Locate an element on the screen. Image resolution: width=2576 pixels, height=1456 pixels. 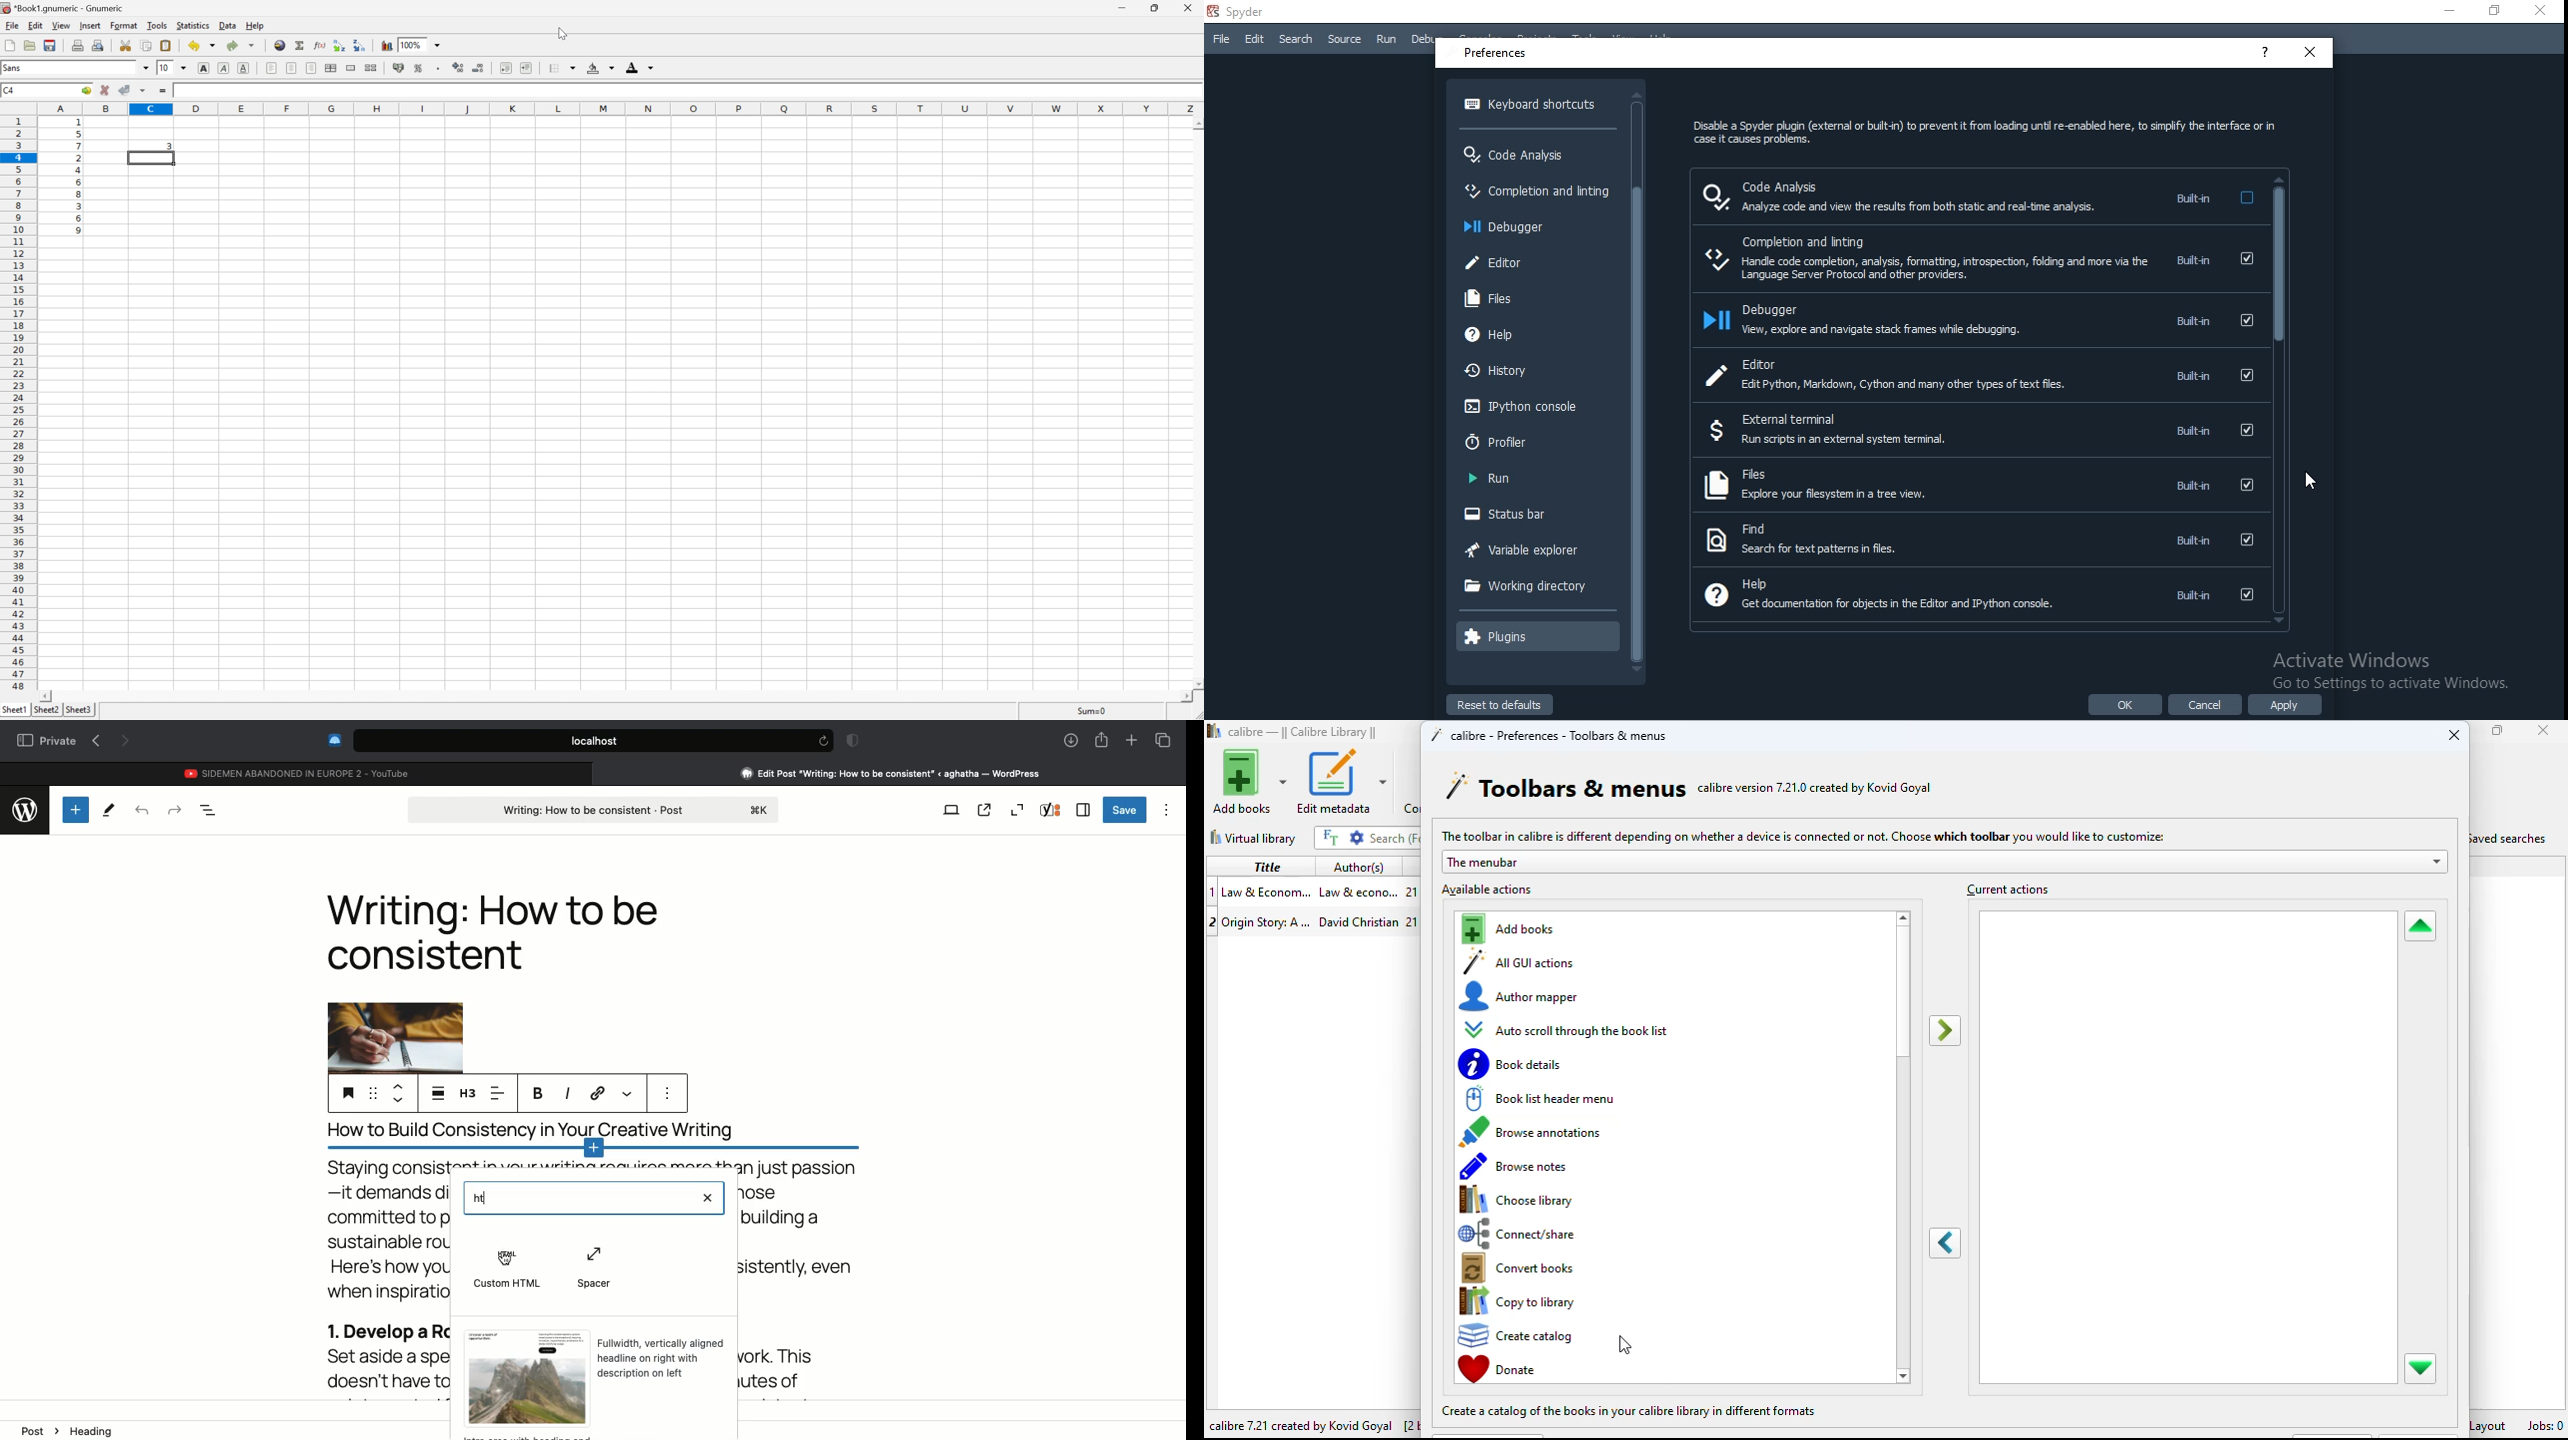
Youtube is located at coordinates (299, 771).